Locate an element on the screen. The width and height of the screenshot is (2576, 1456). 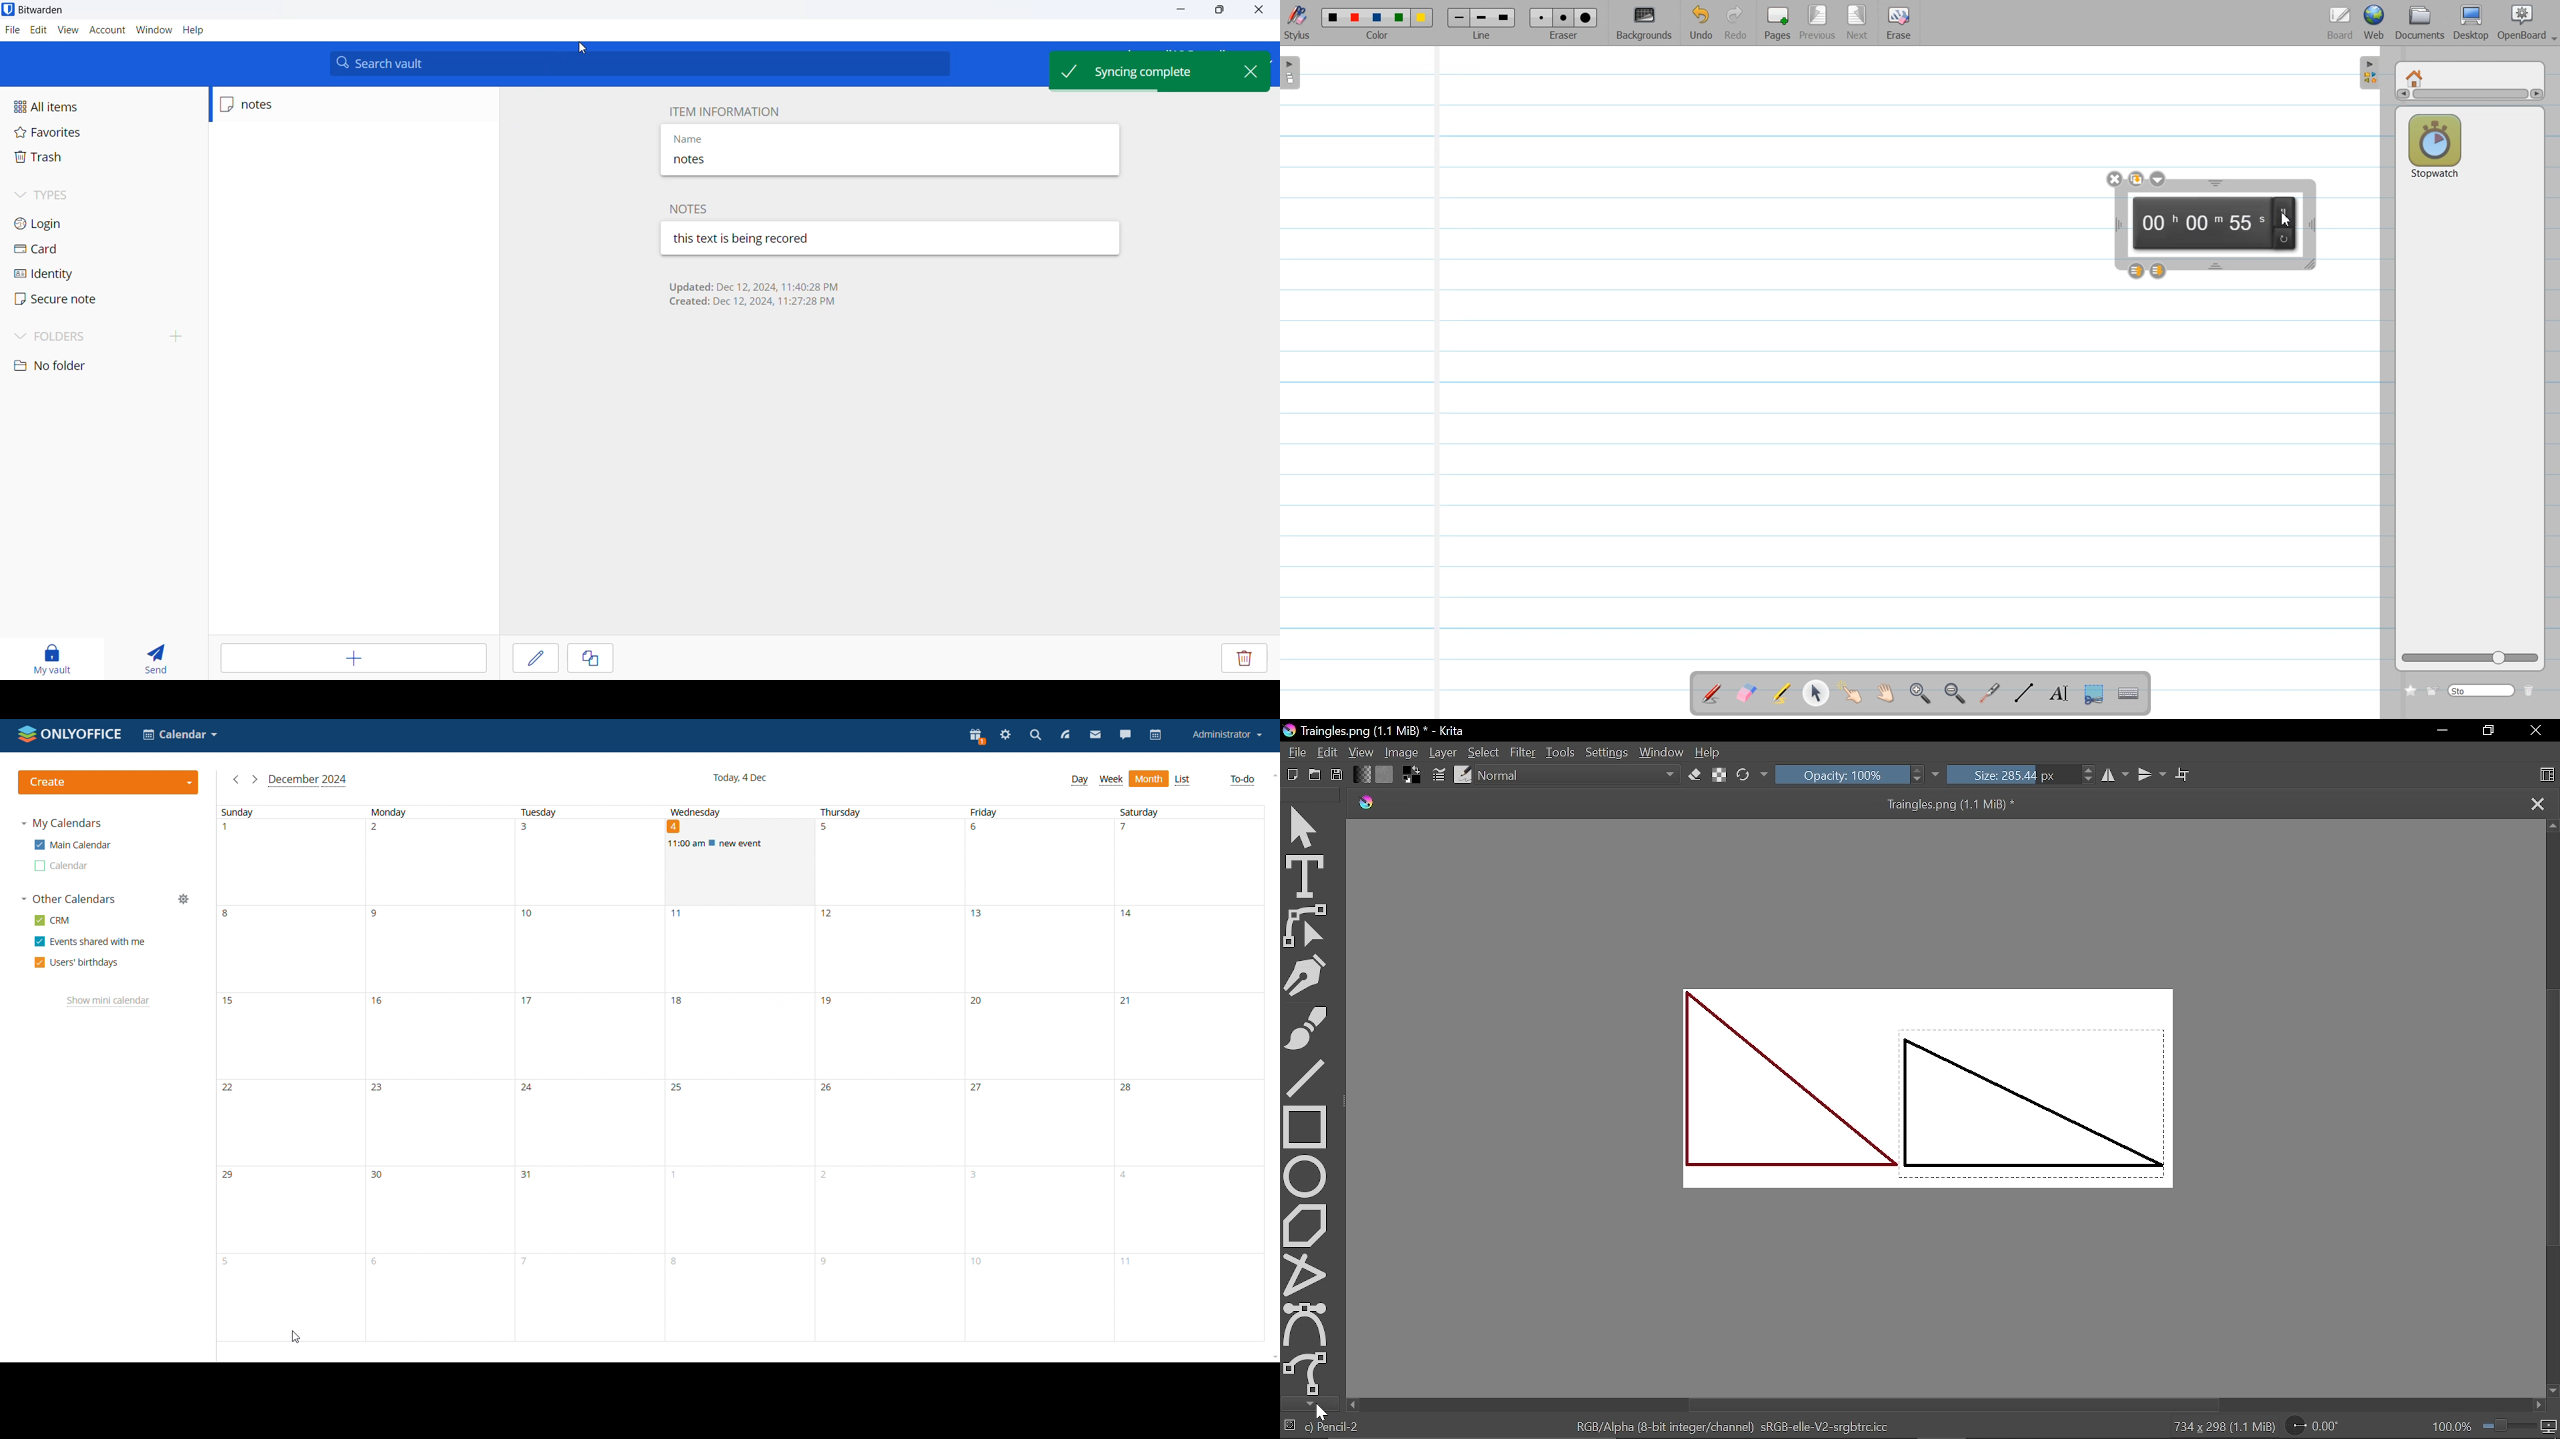
Item information is located at coordinates (722, 110).